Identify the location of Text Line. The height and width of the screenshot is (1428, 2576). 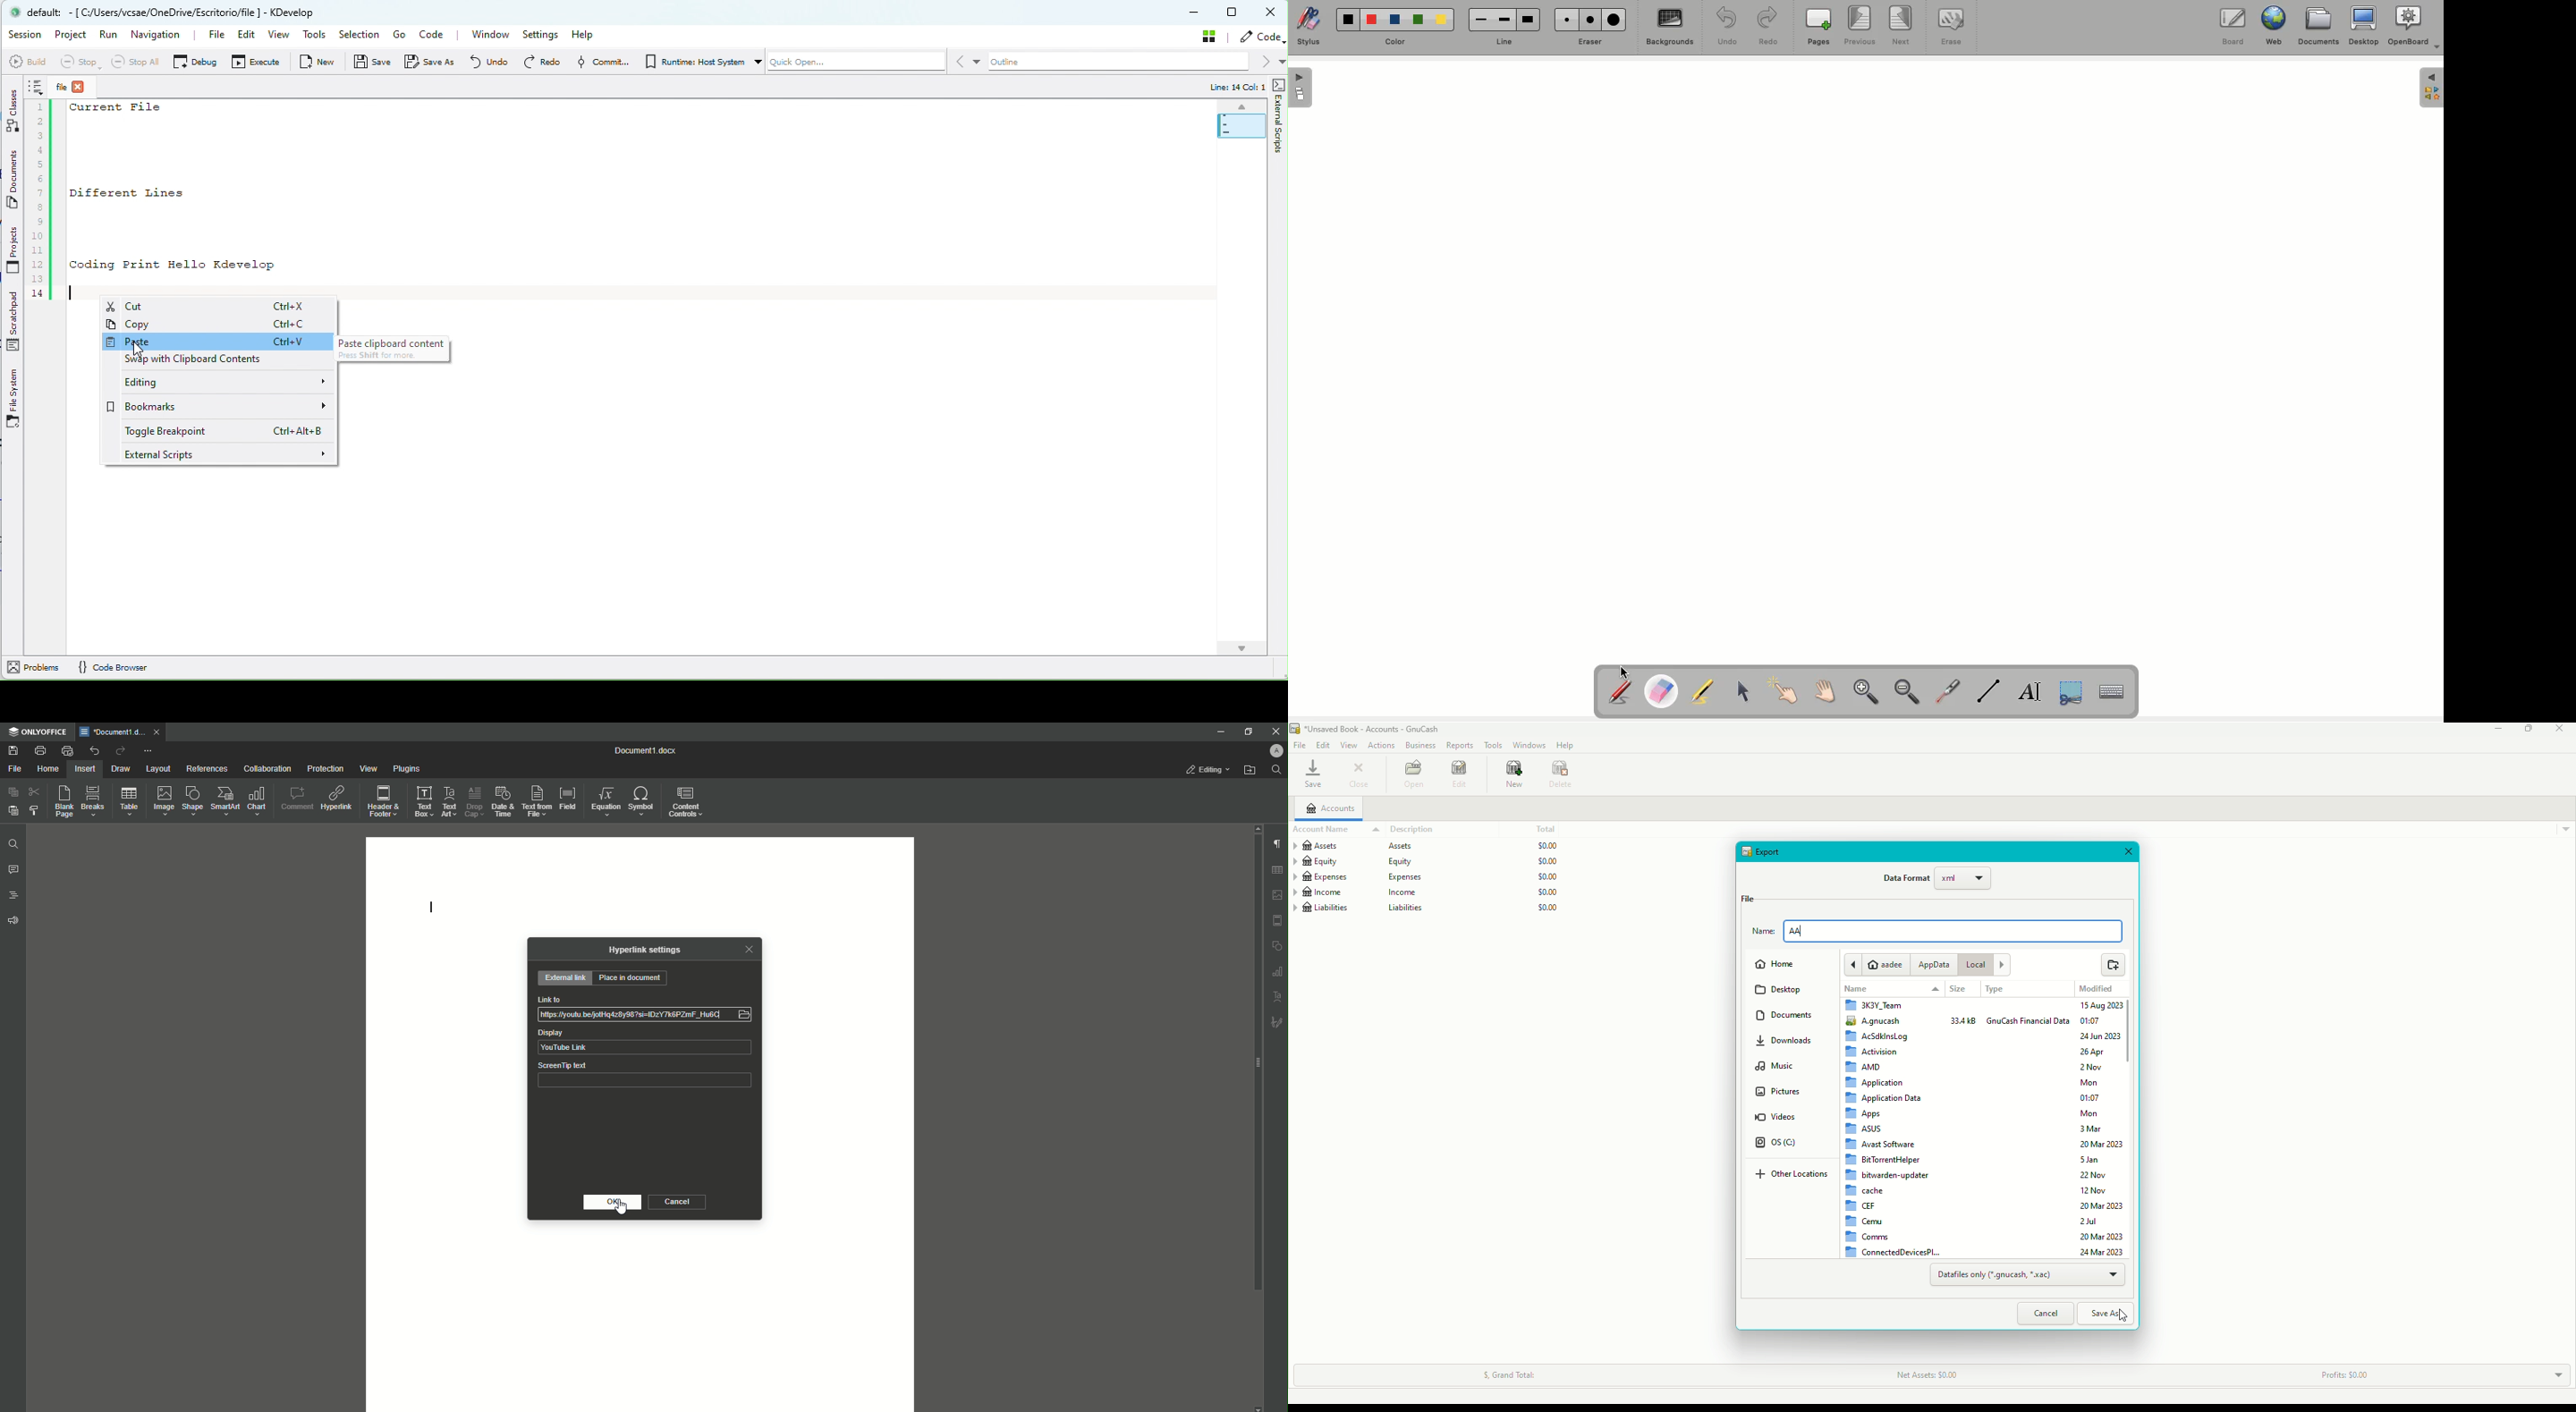
(429, 909).